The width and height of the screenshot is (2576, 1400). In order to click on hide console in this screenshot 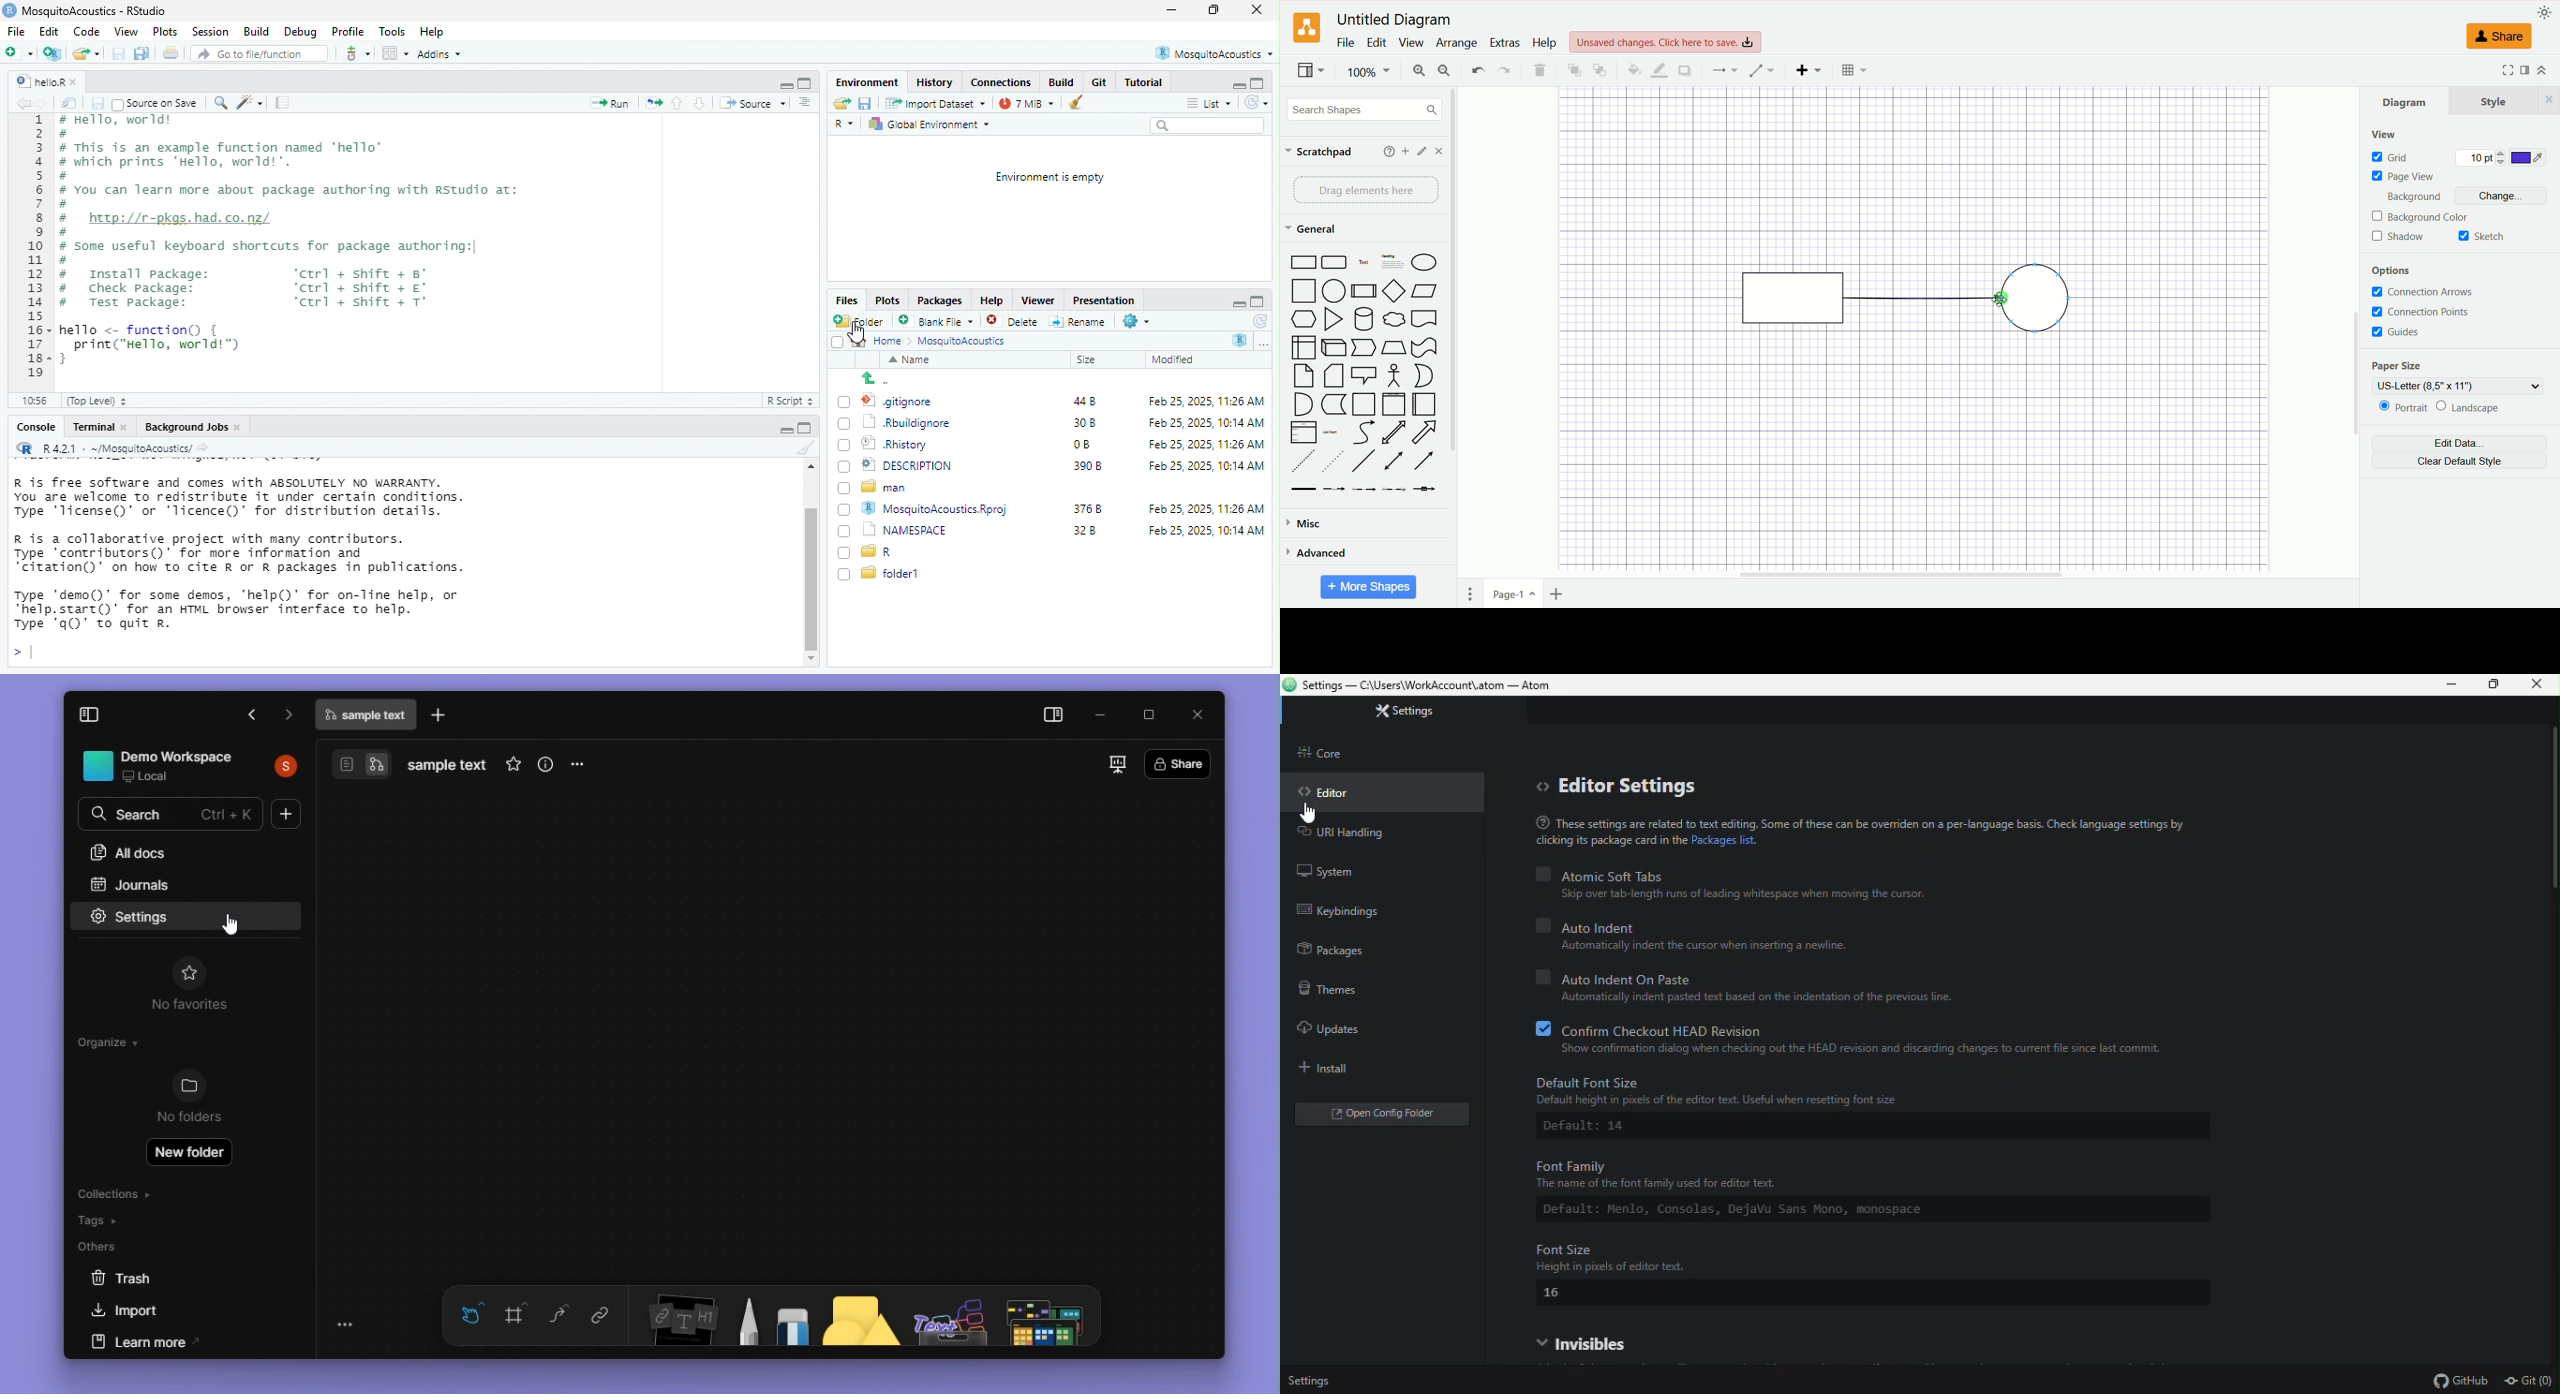, I will do `click(1259, 300)`.